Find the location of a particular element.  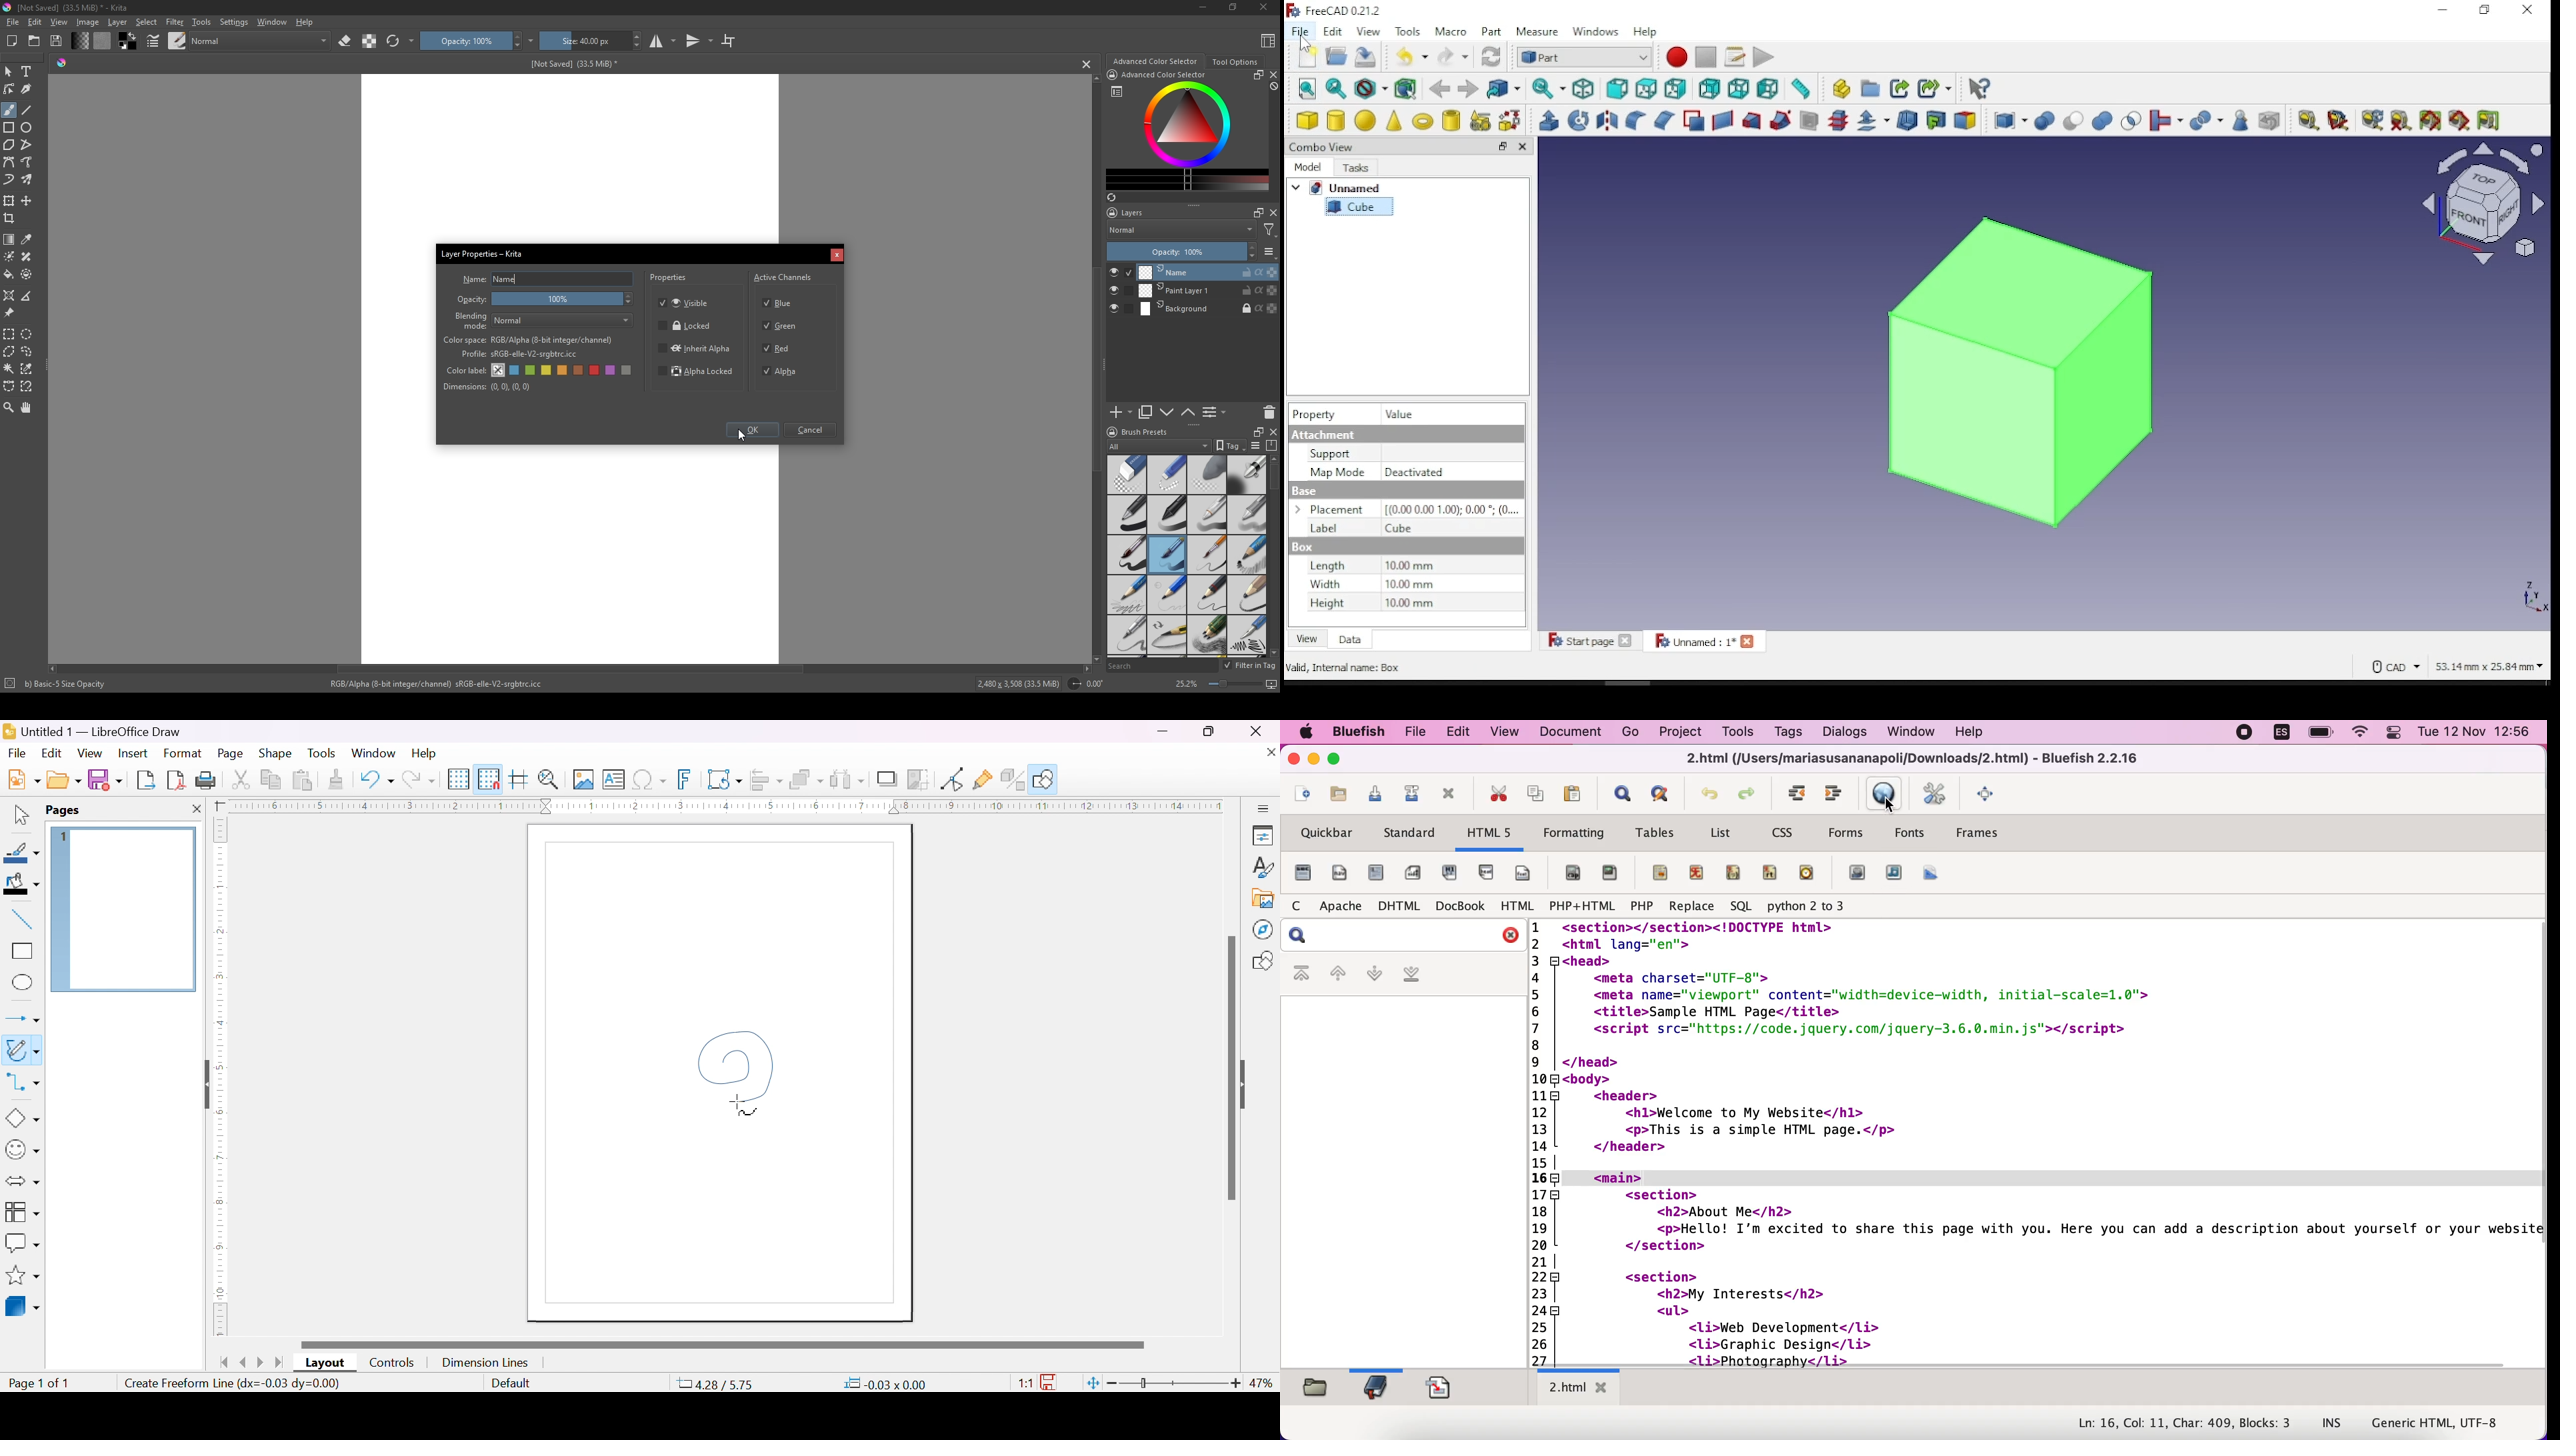

make sub link is located at coordinates (1935, 89).